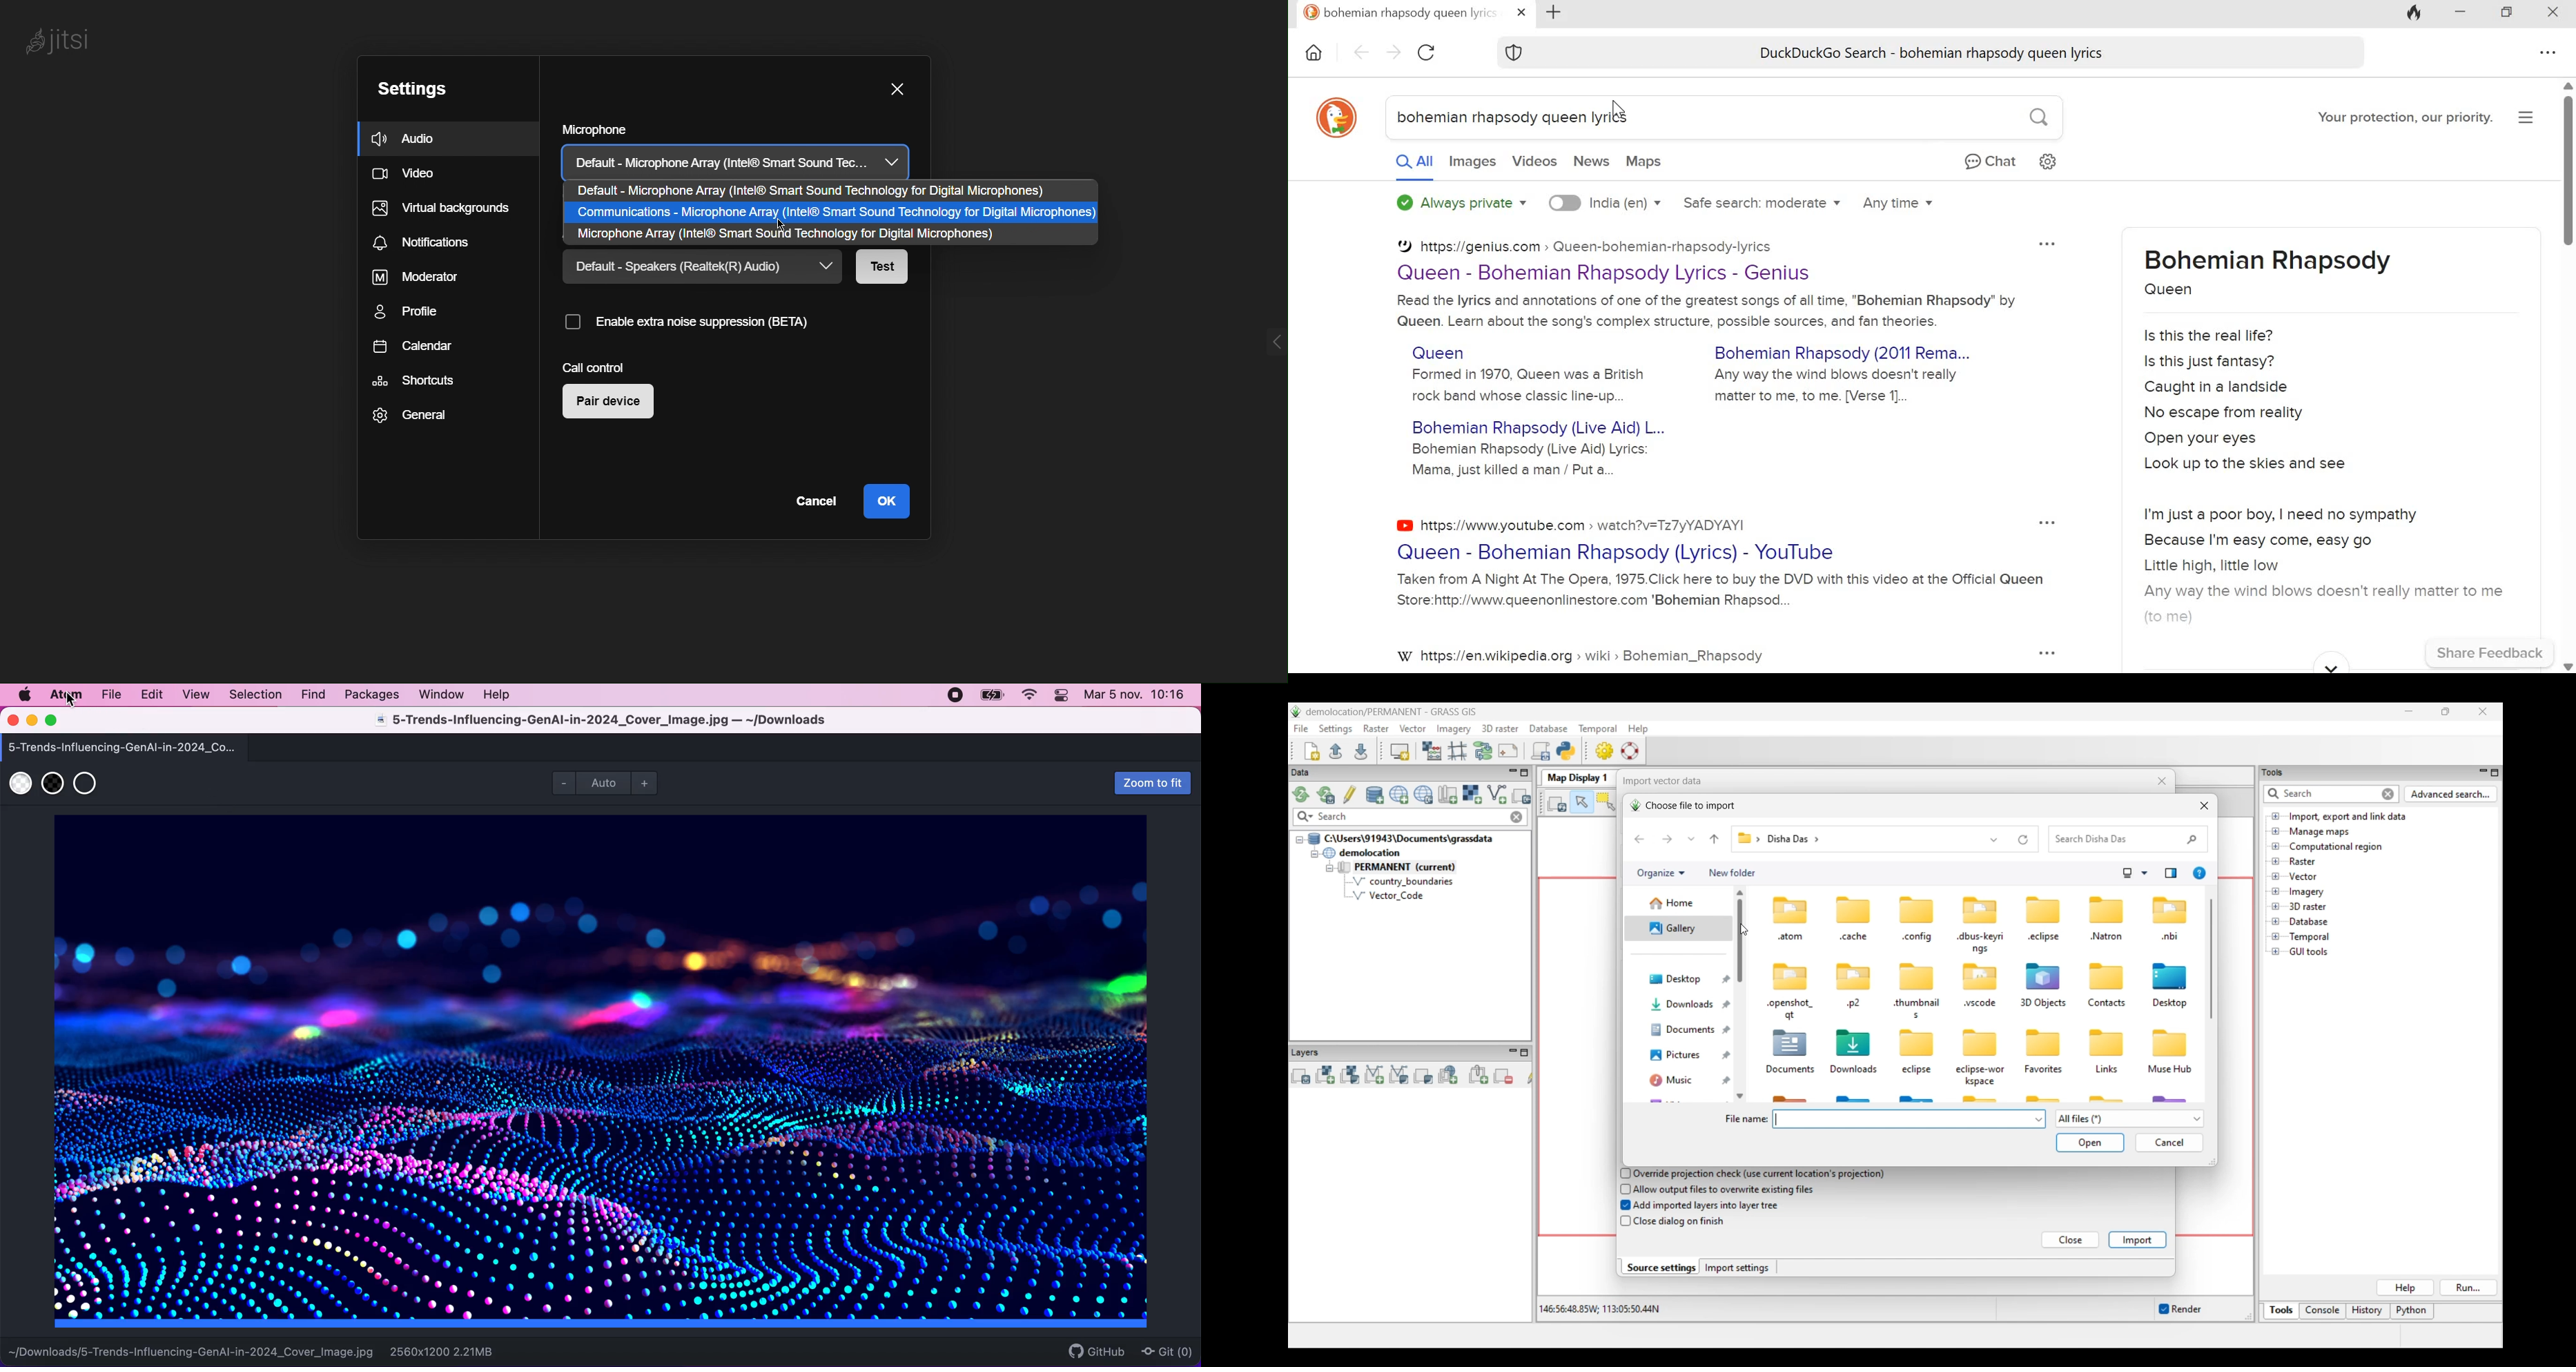 Image resolution: width=2576 pixels, height=1372 pixels. What do you see at coordinates (411, 313) in the screenshot?
I see `Profile` at bounding box center [411, 313].